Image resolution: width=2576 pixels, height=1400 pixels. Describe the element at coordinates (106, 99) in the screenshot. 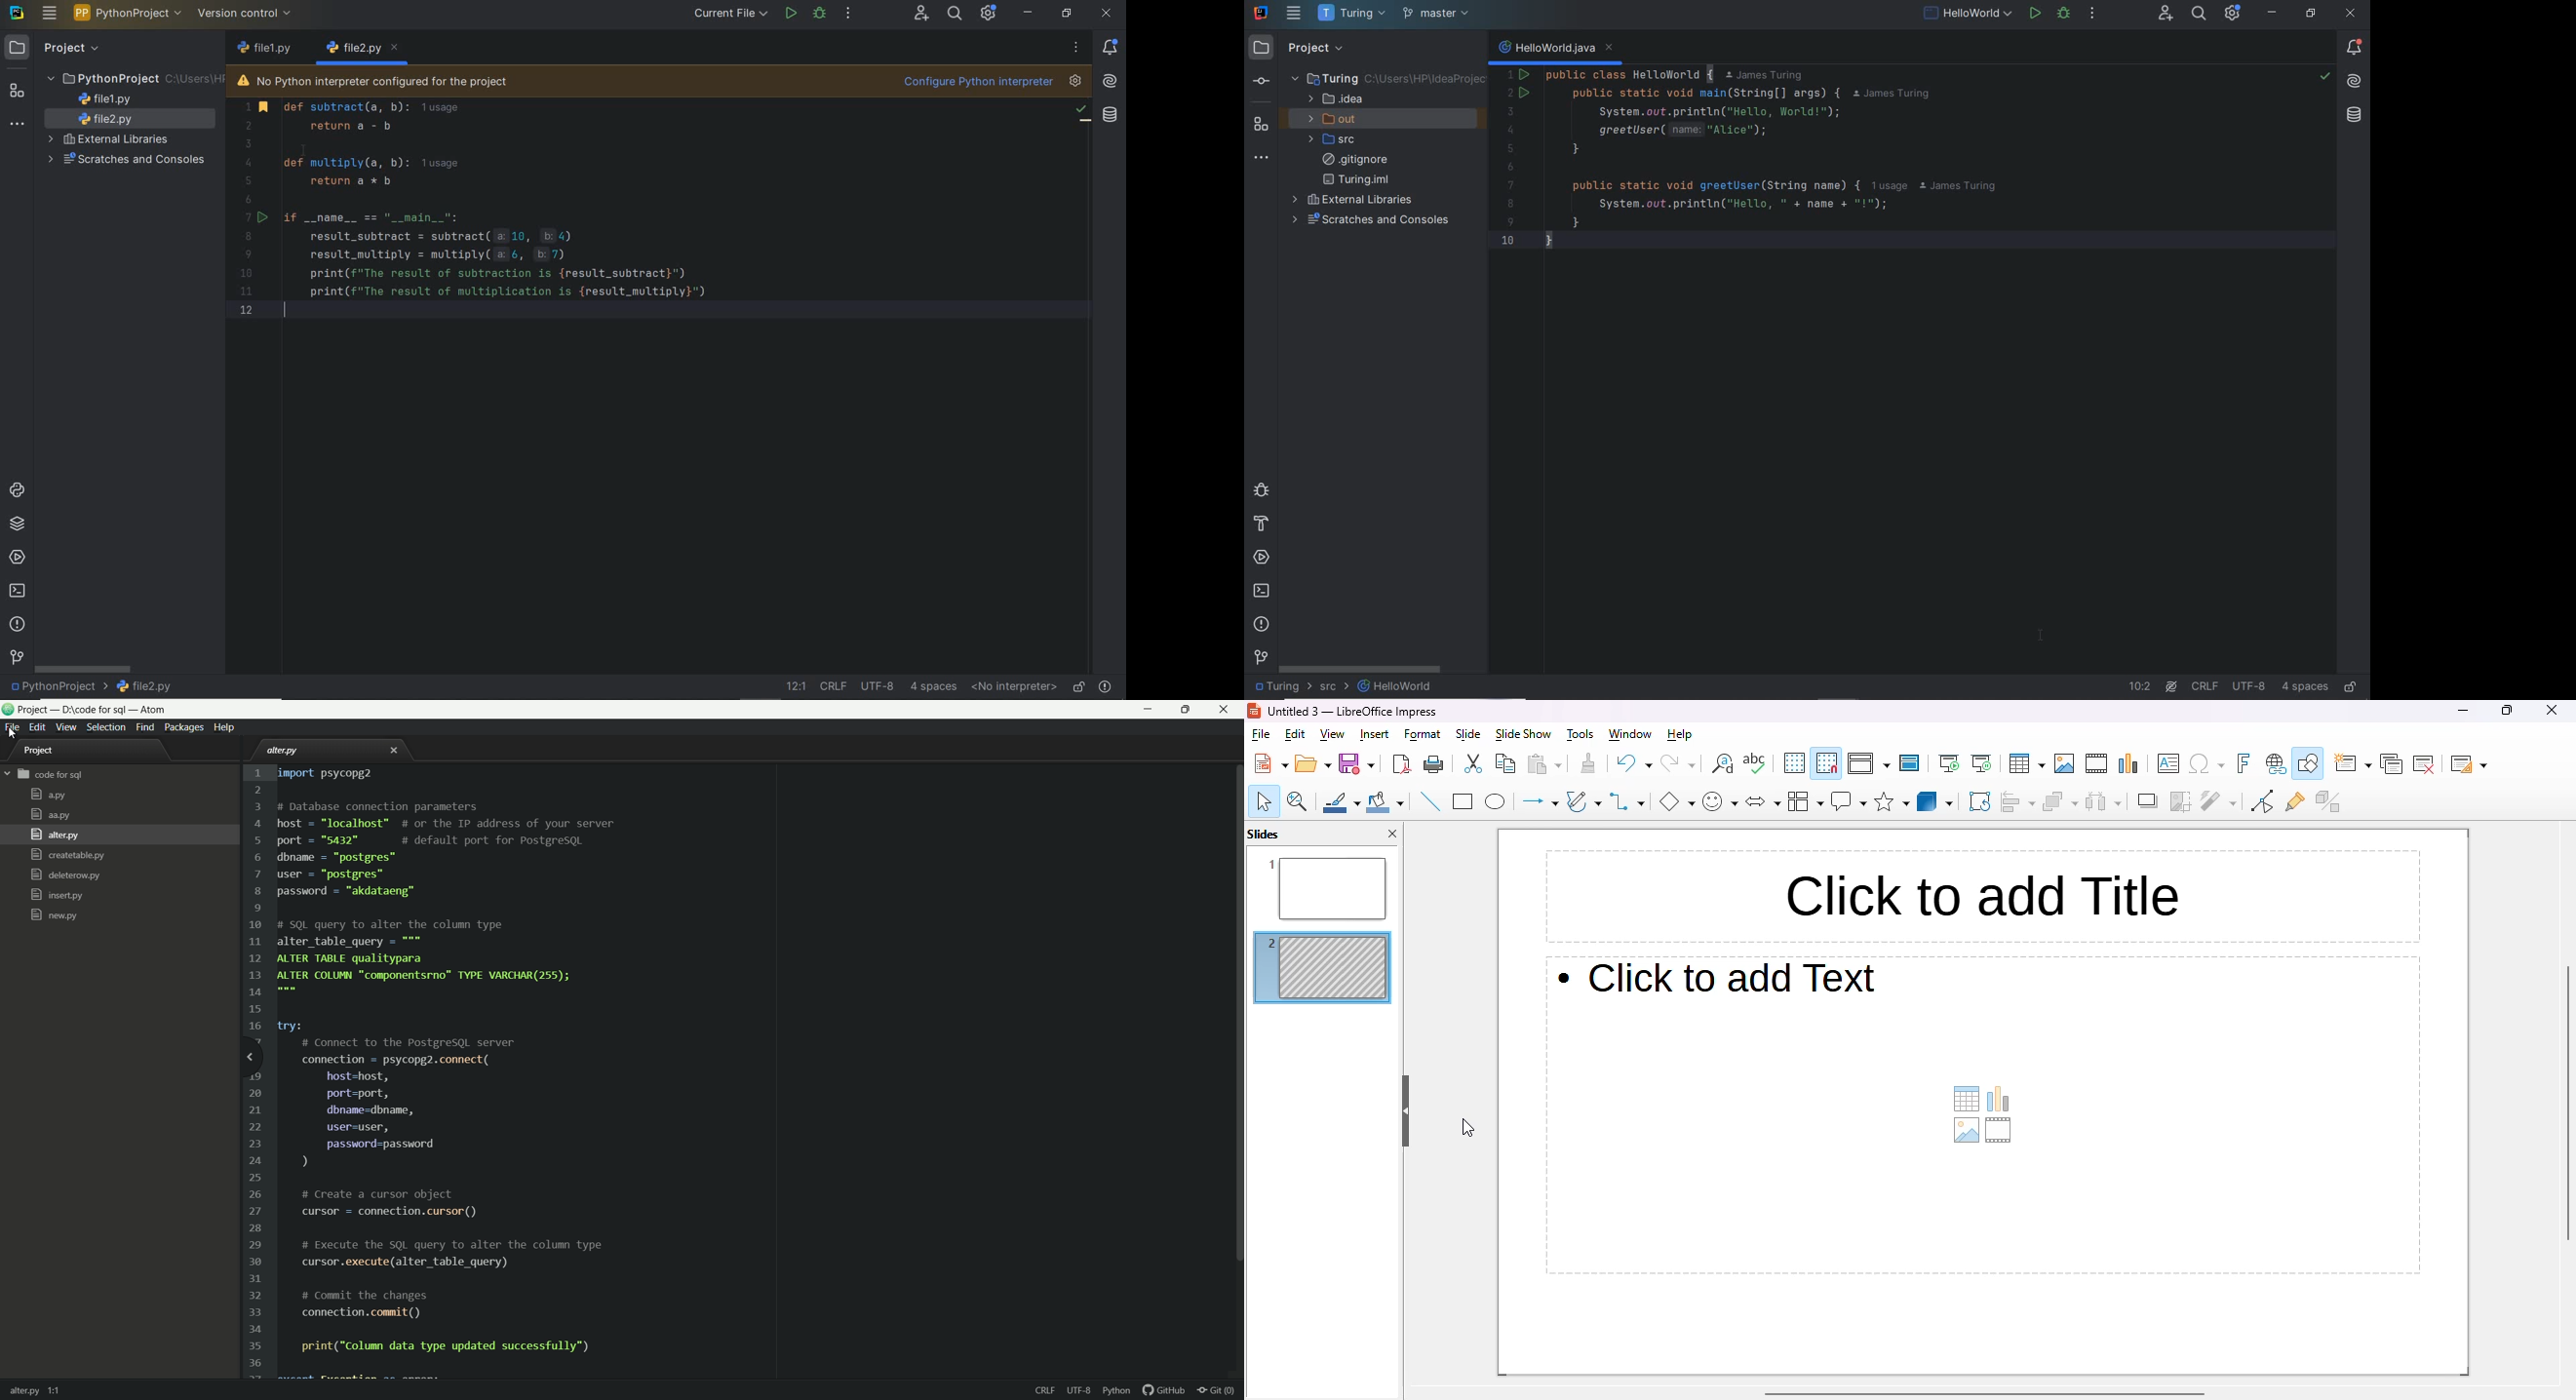

I see `file name 1` at that location.